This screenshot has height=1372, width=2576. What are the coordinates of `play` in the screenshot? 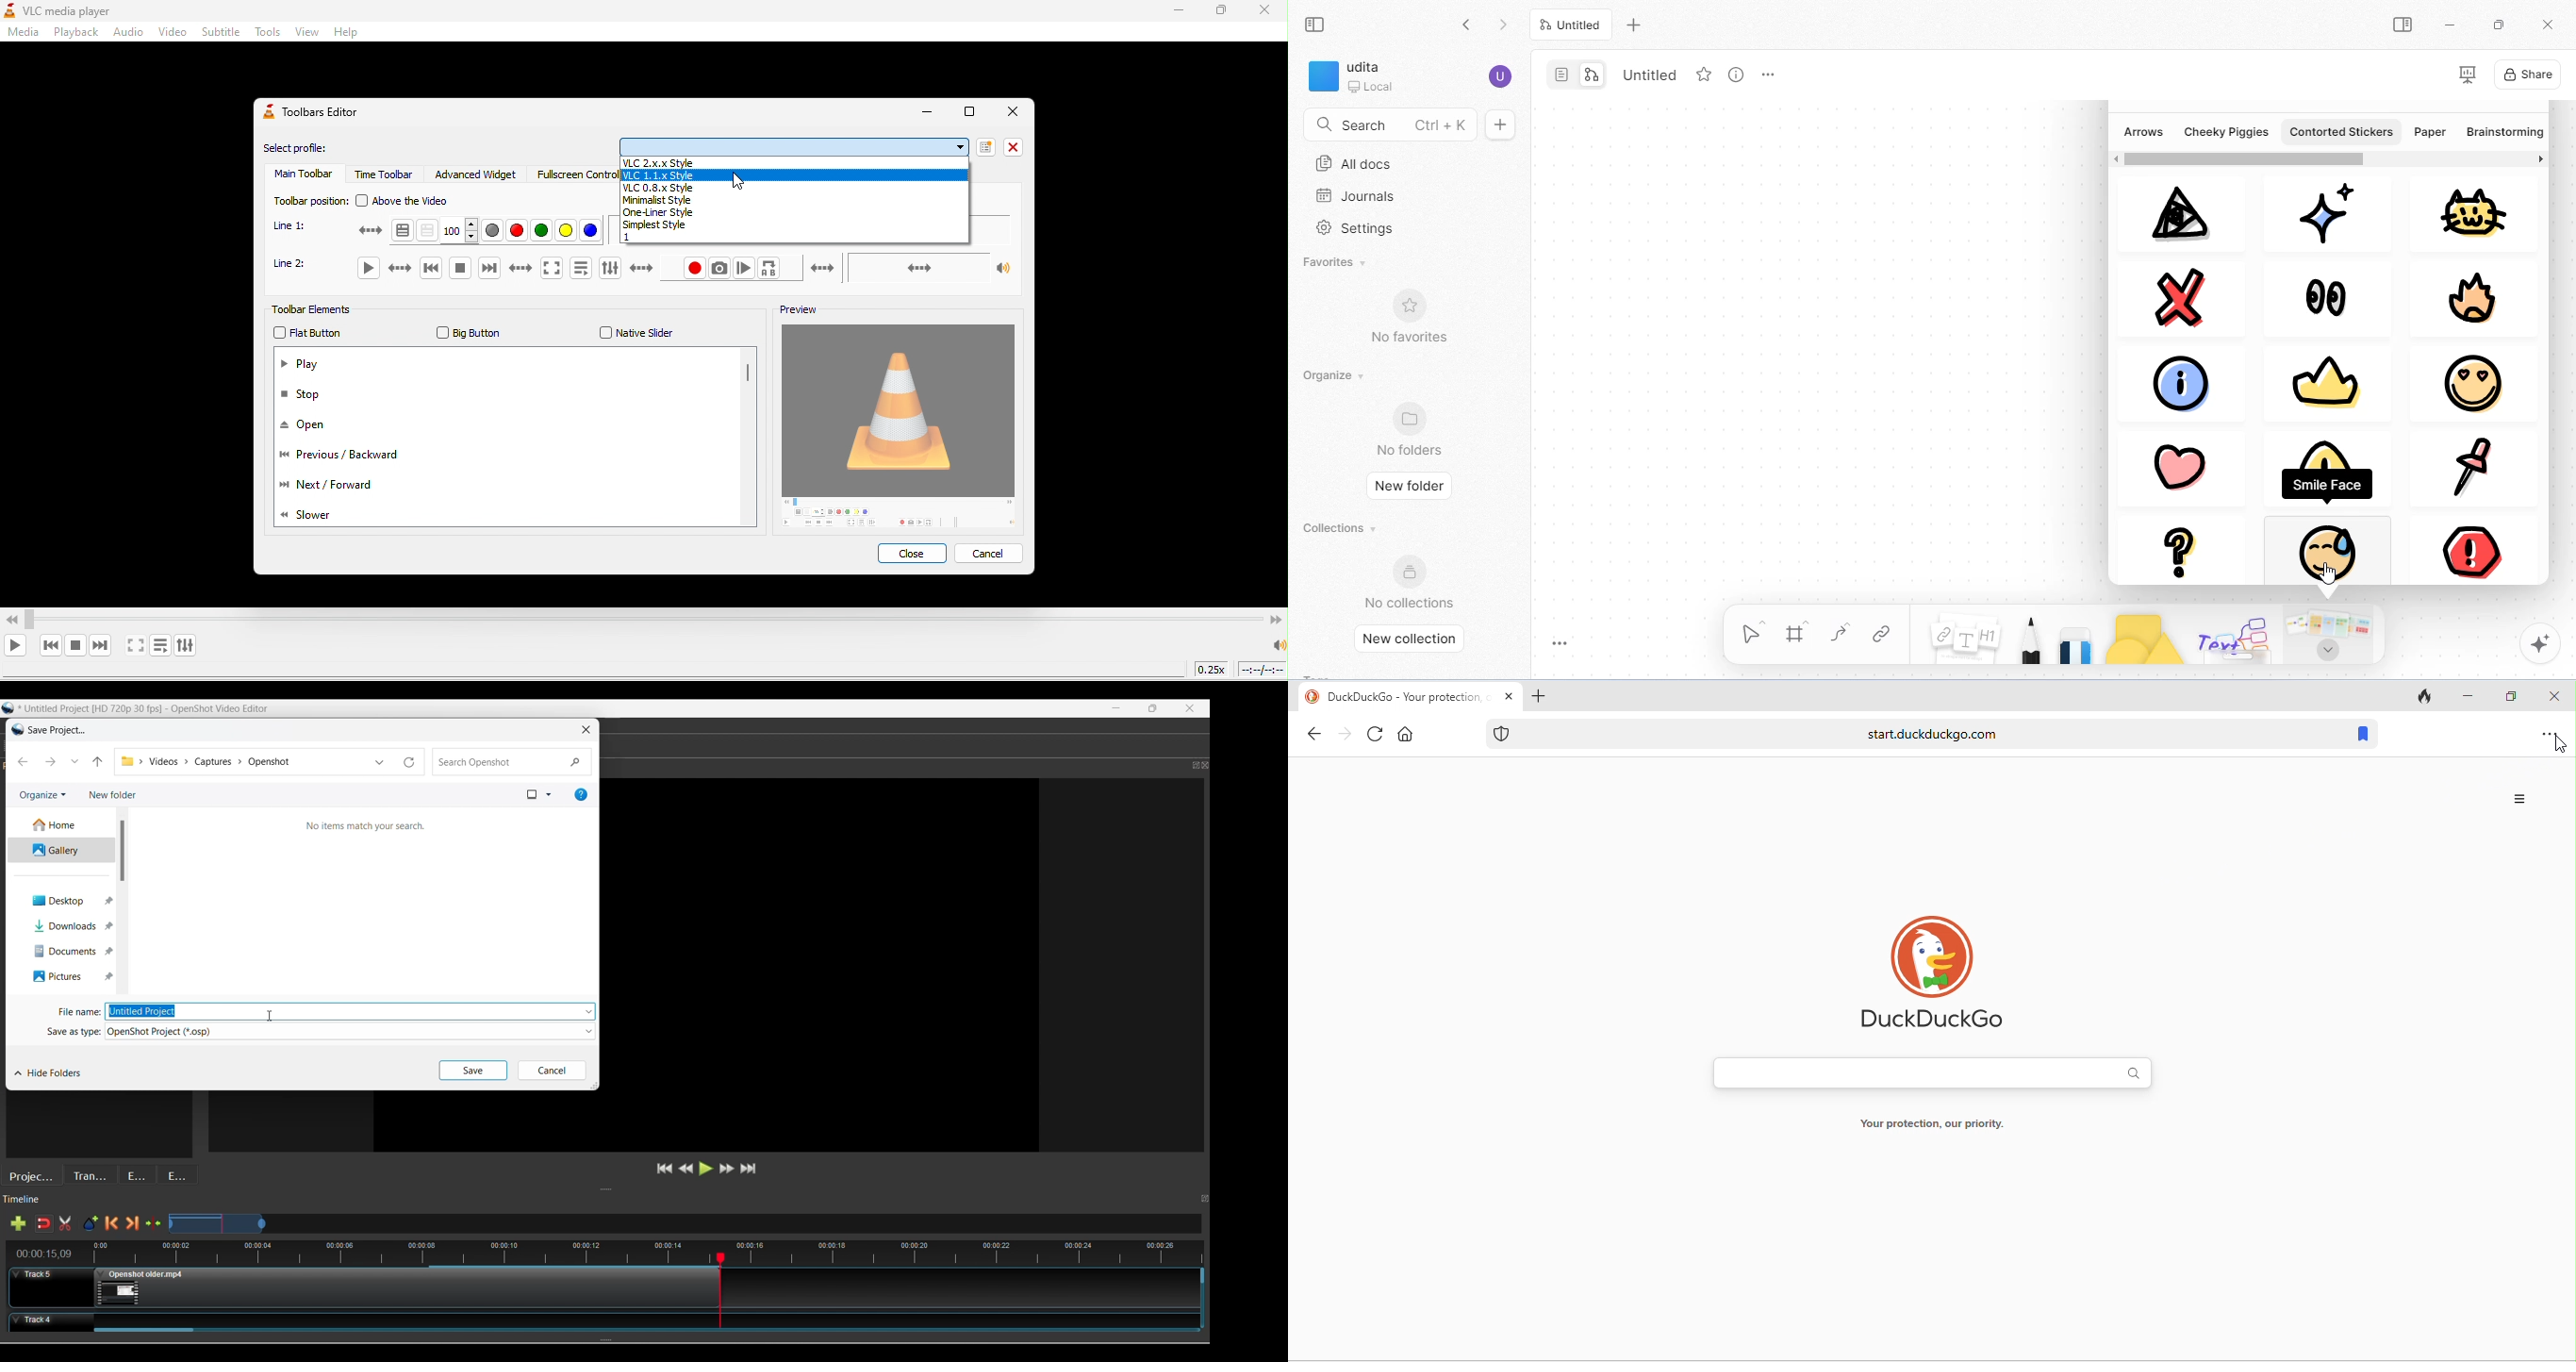 It's located at (377, 270).